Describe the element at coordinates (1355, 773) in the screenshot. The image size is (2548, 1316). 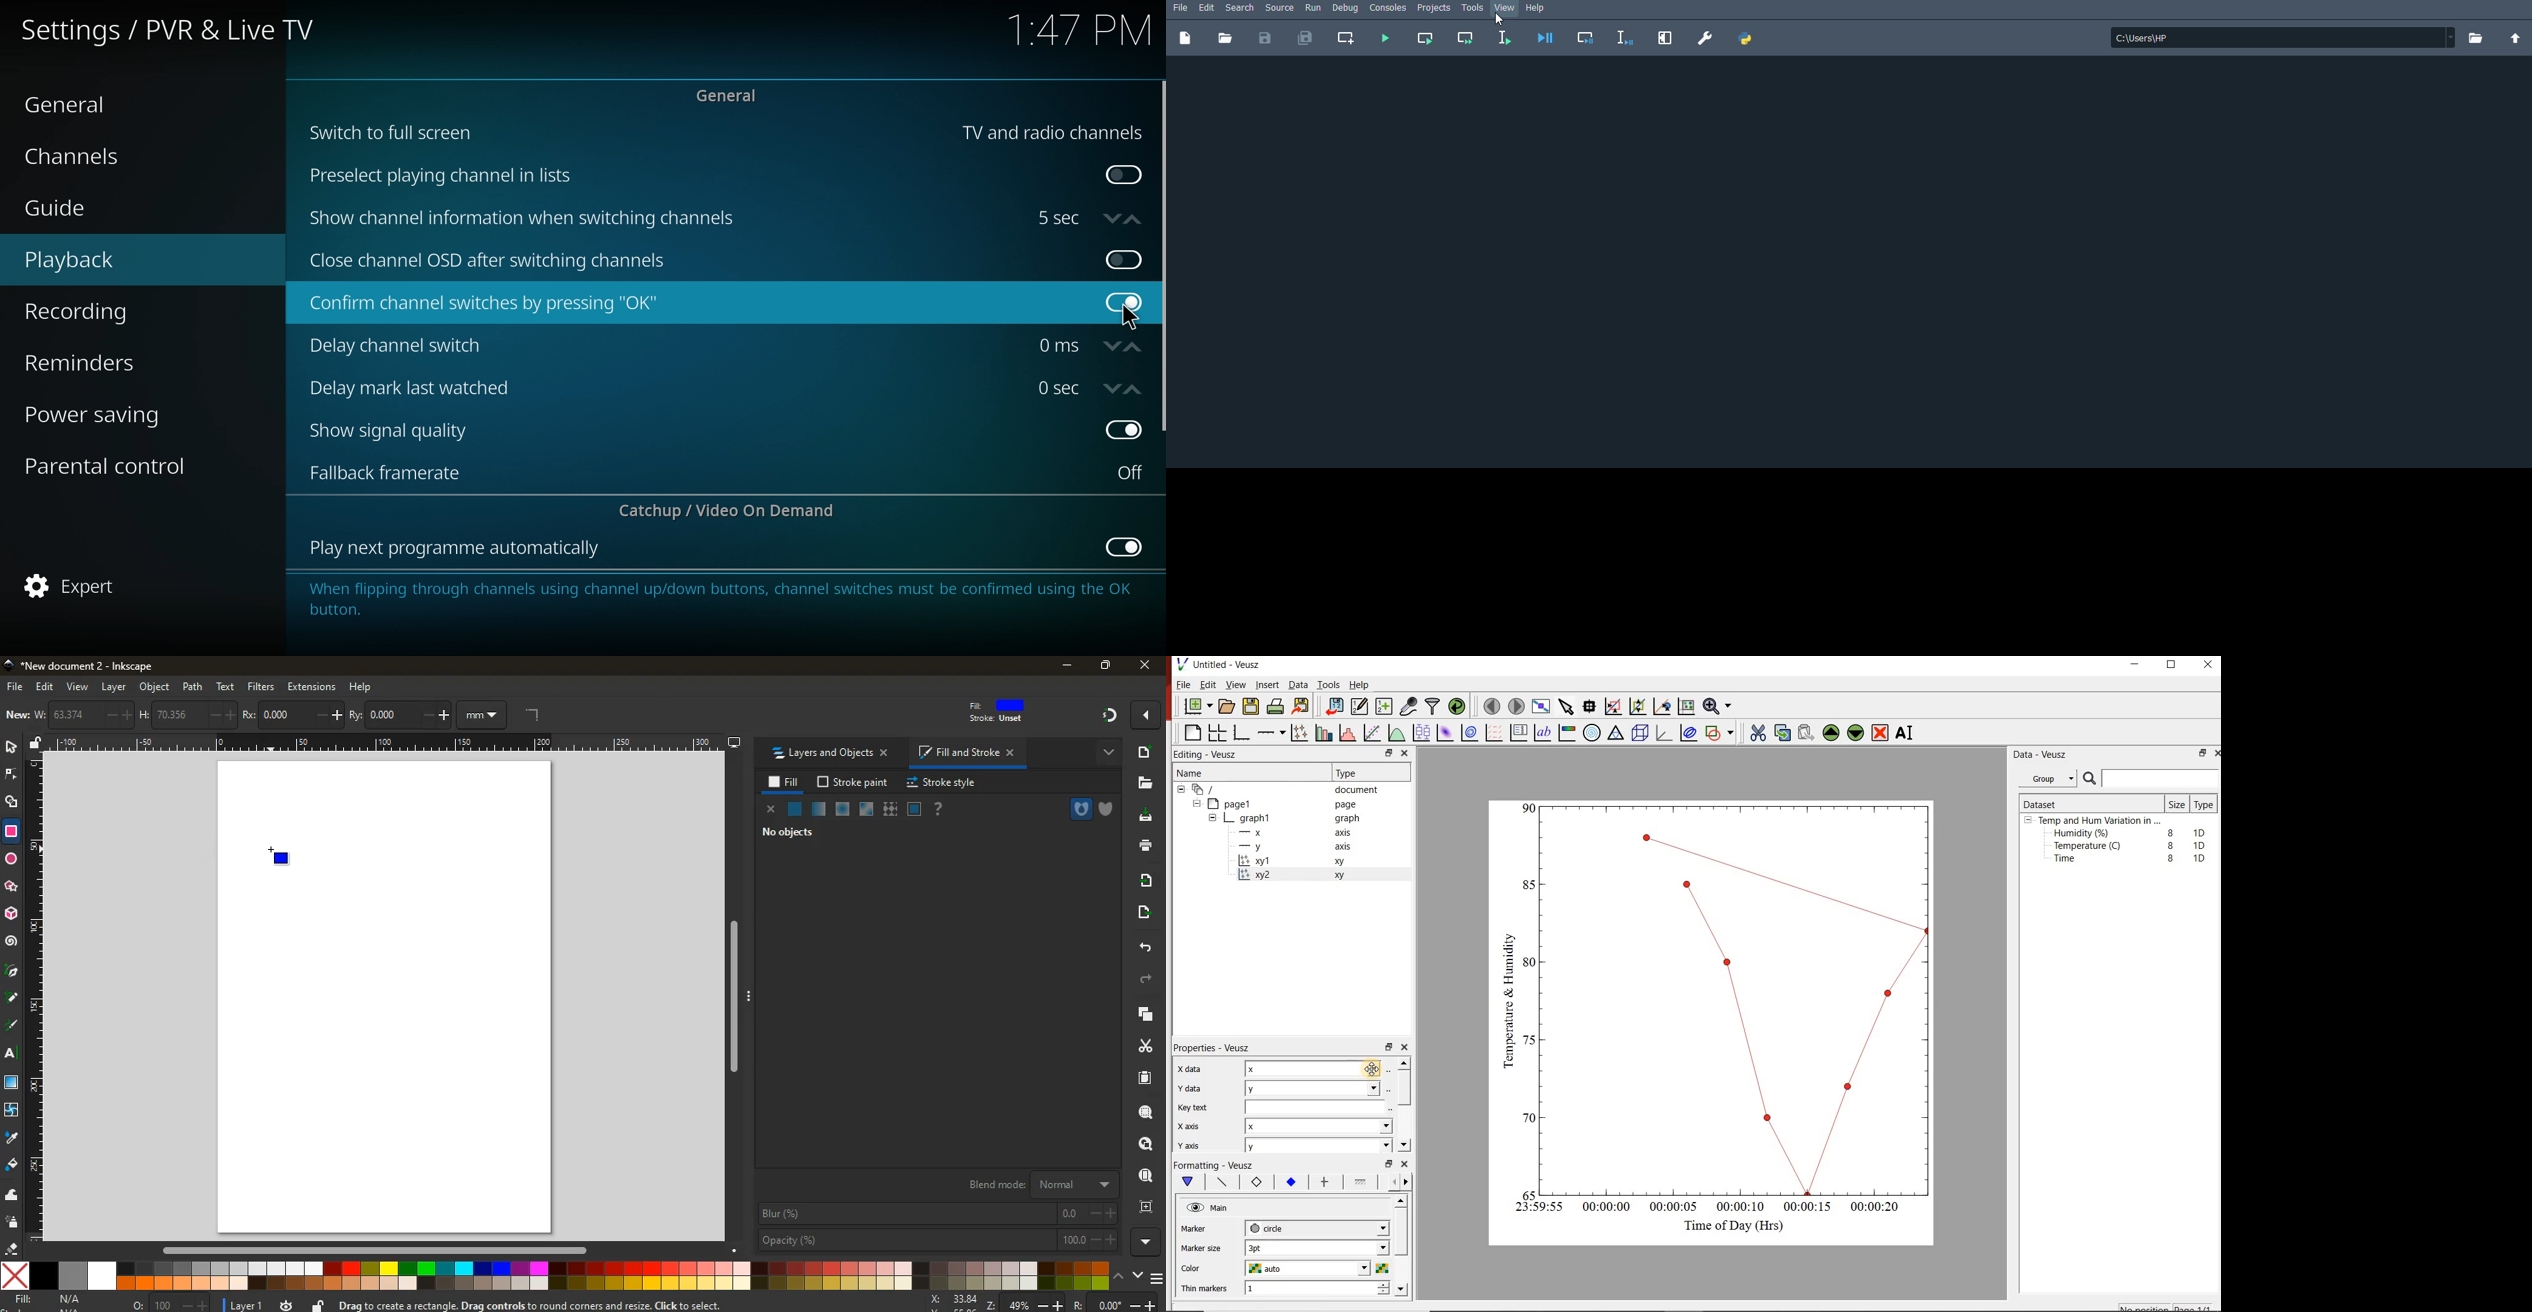
I see `Type` at that location.